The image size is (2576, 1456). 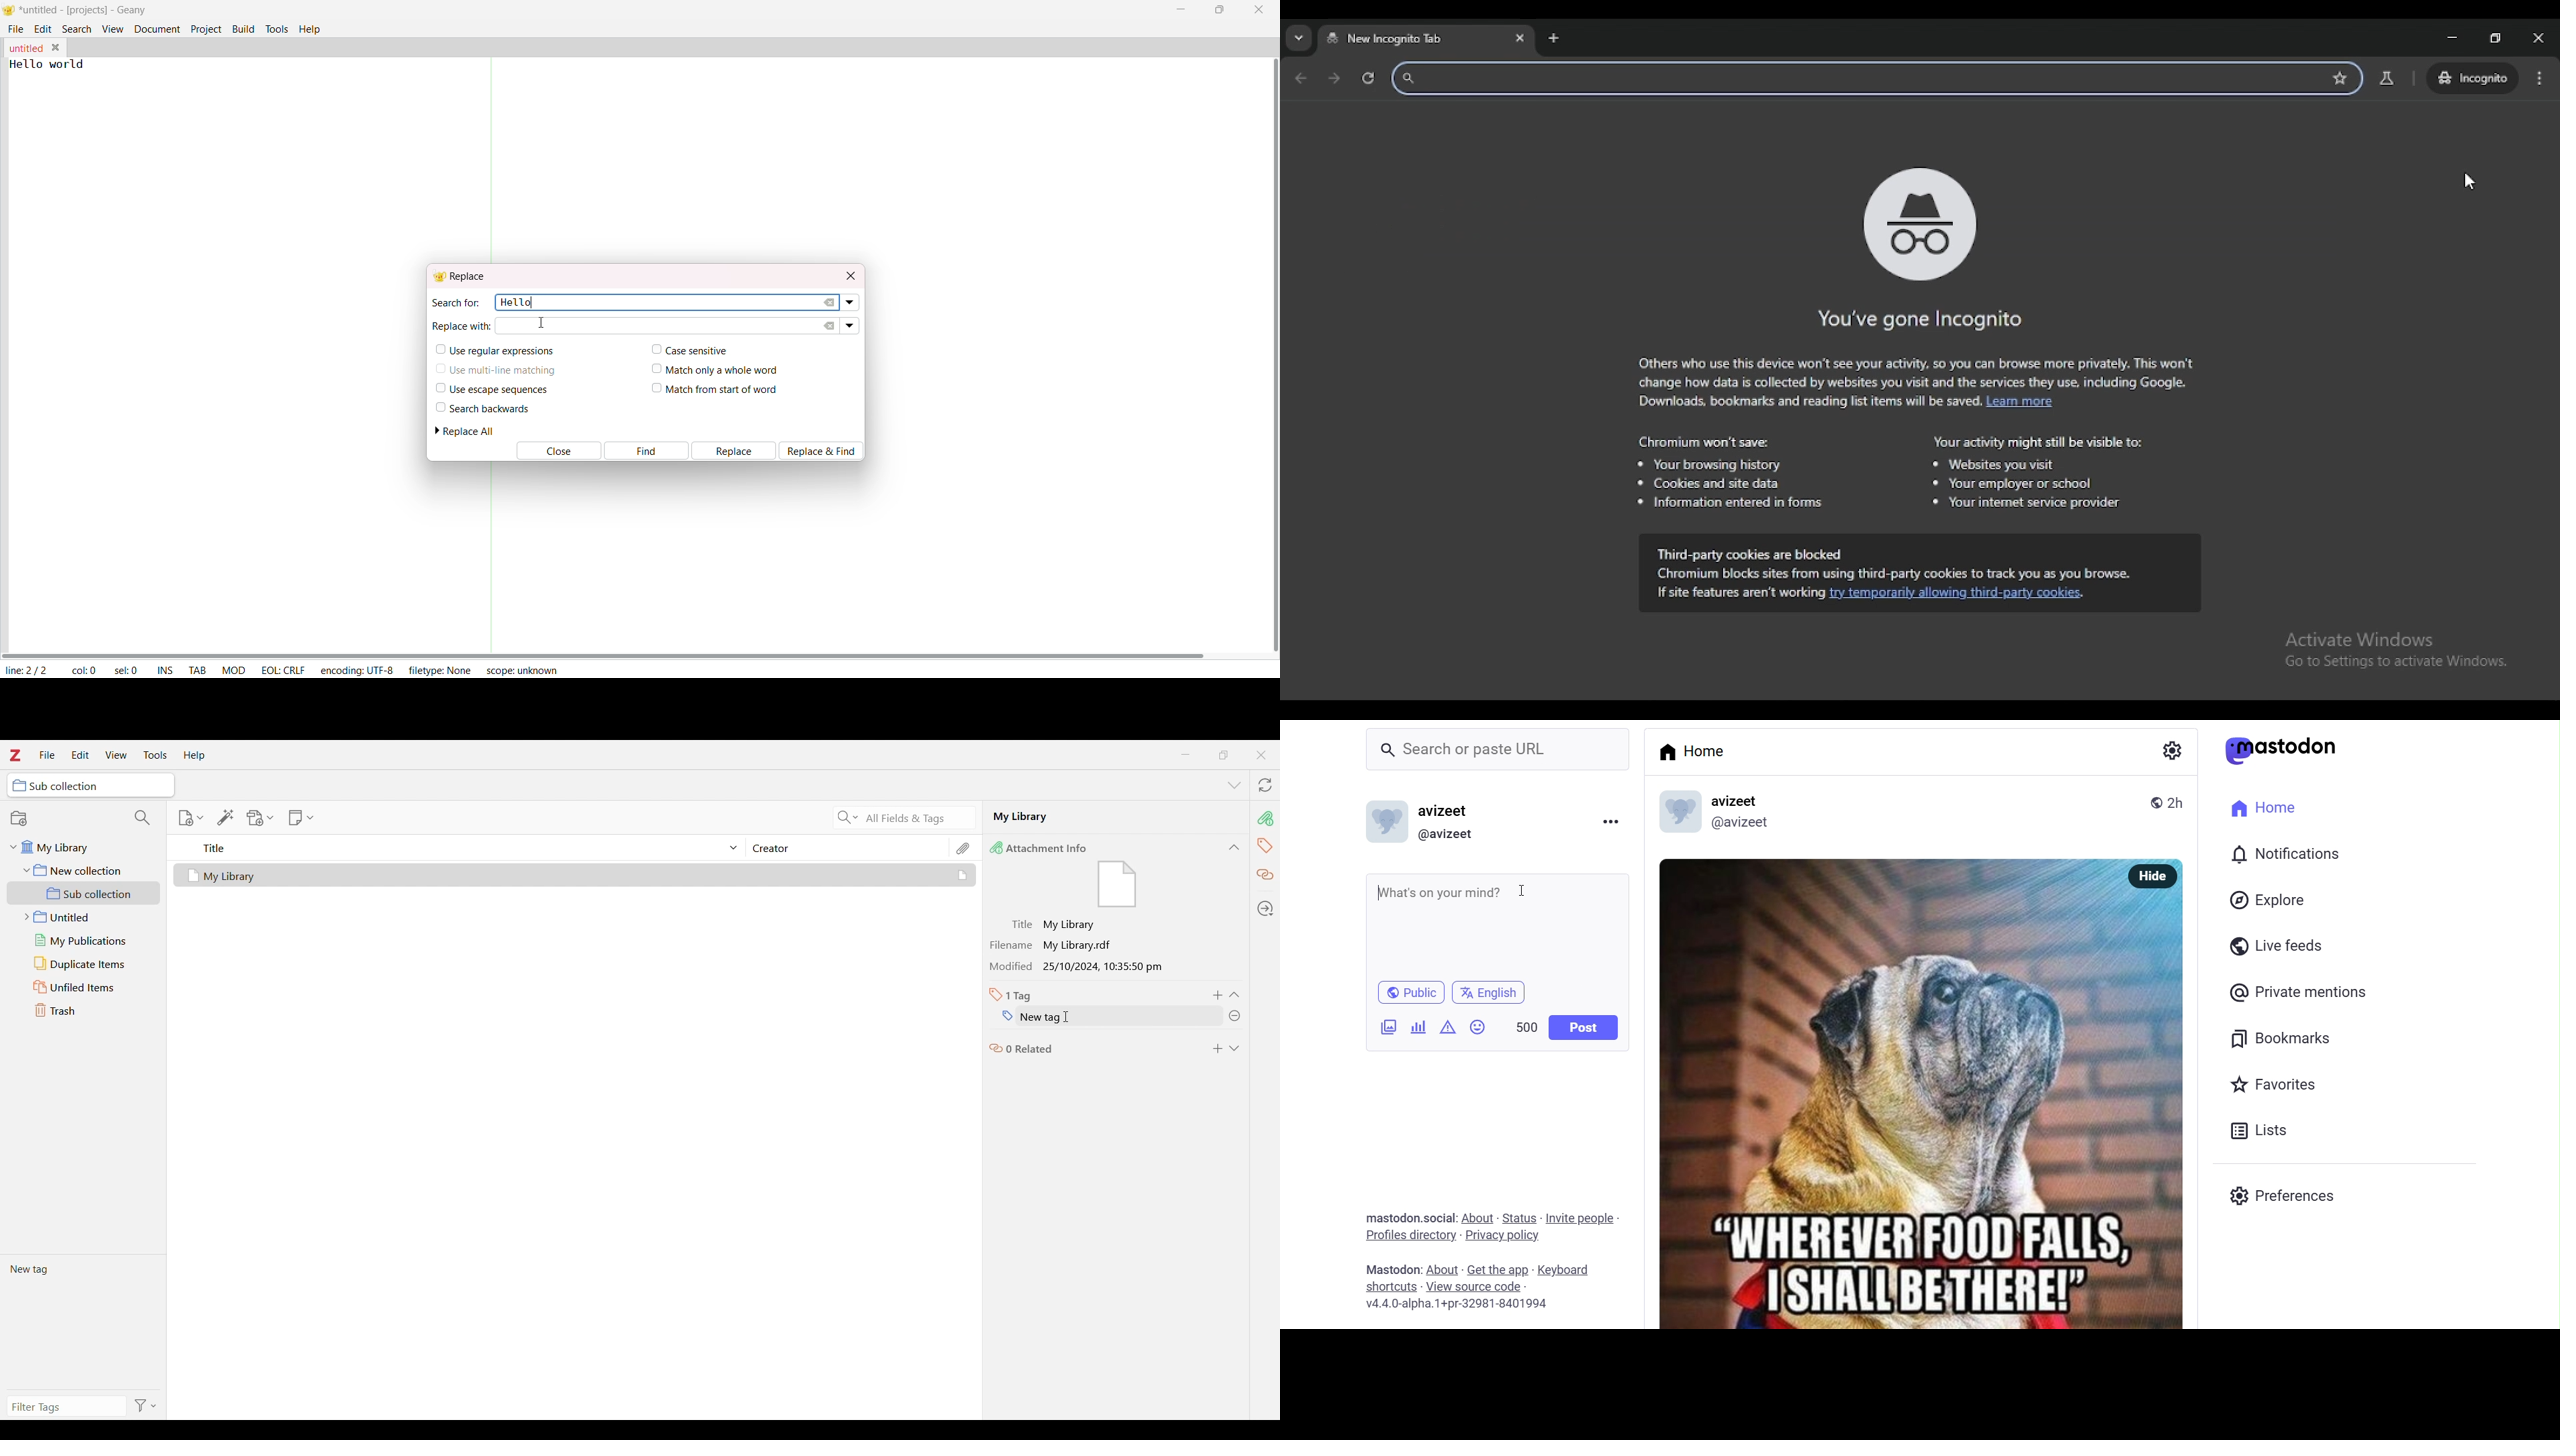 What do you see at coordinates (2340, 79) in the screenshot?
I see `bookmark this tab` at bounding box center [2340, 79].